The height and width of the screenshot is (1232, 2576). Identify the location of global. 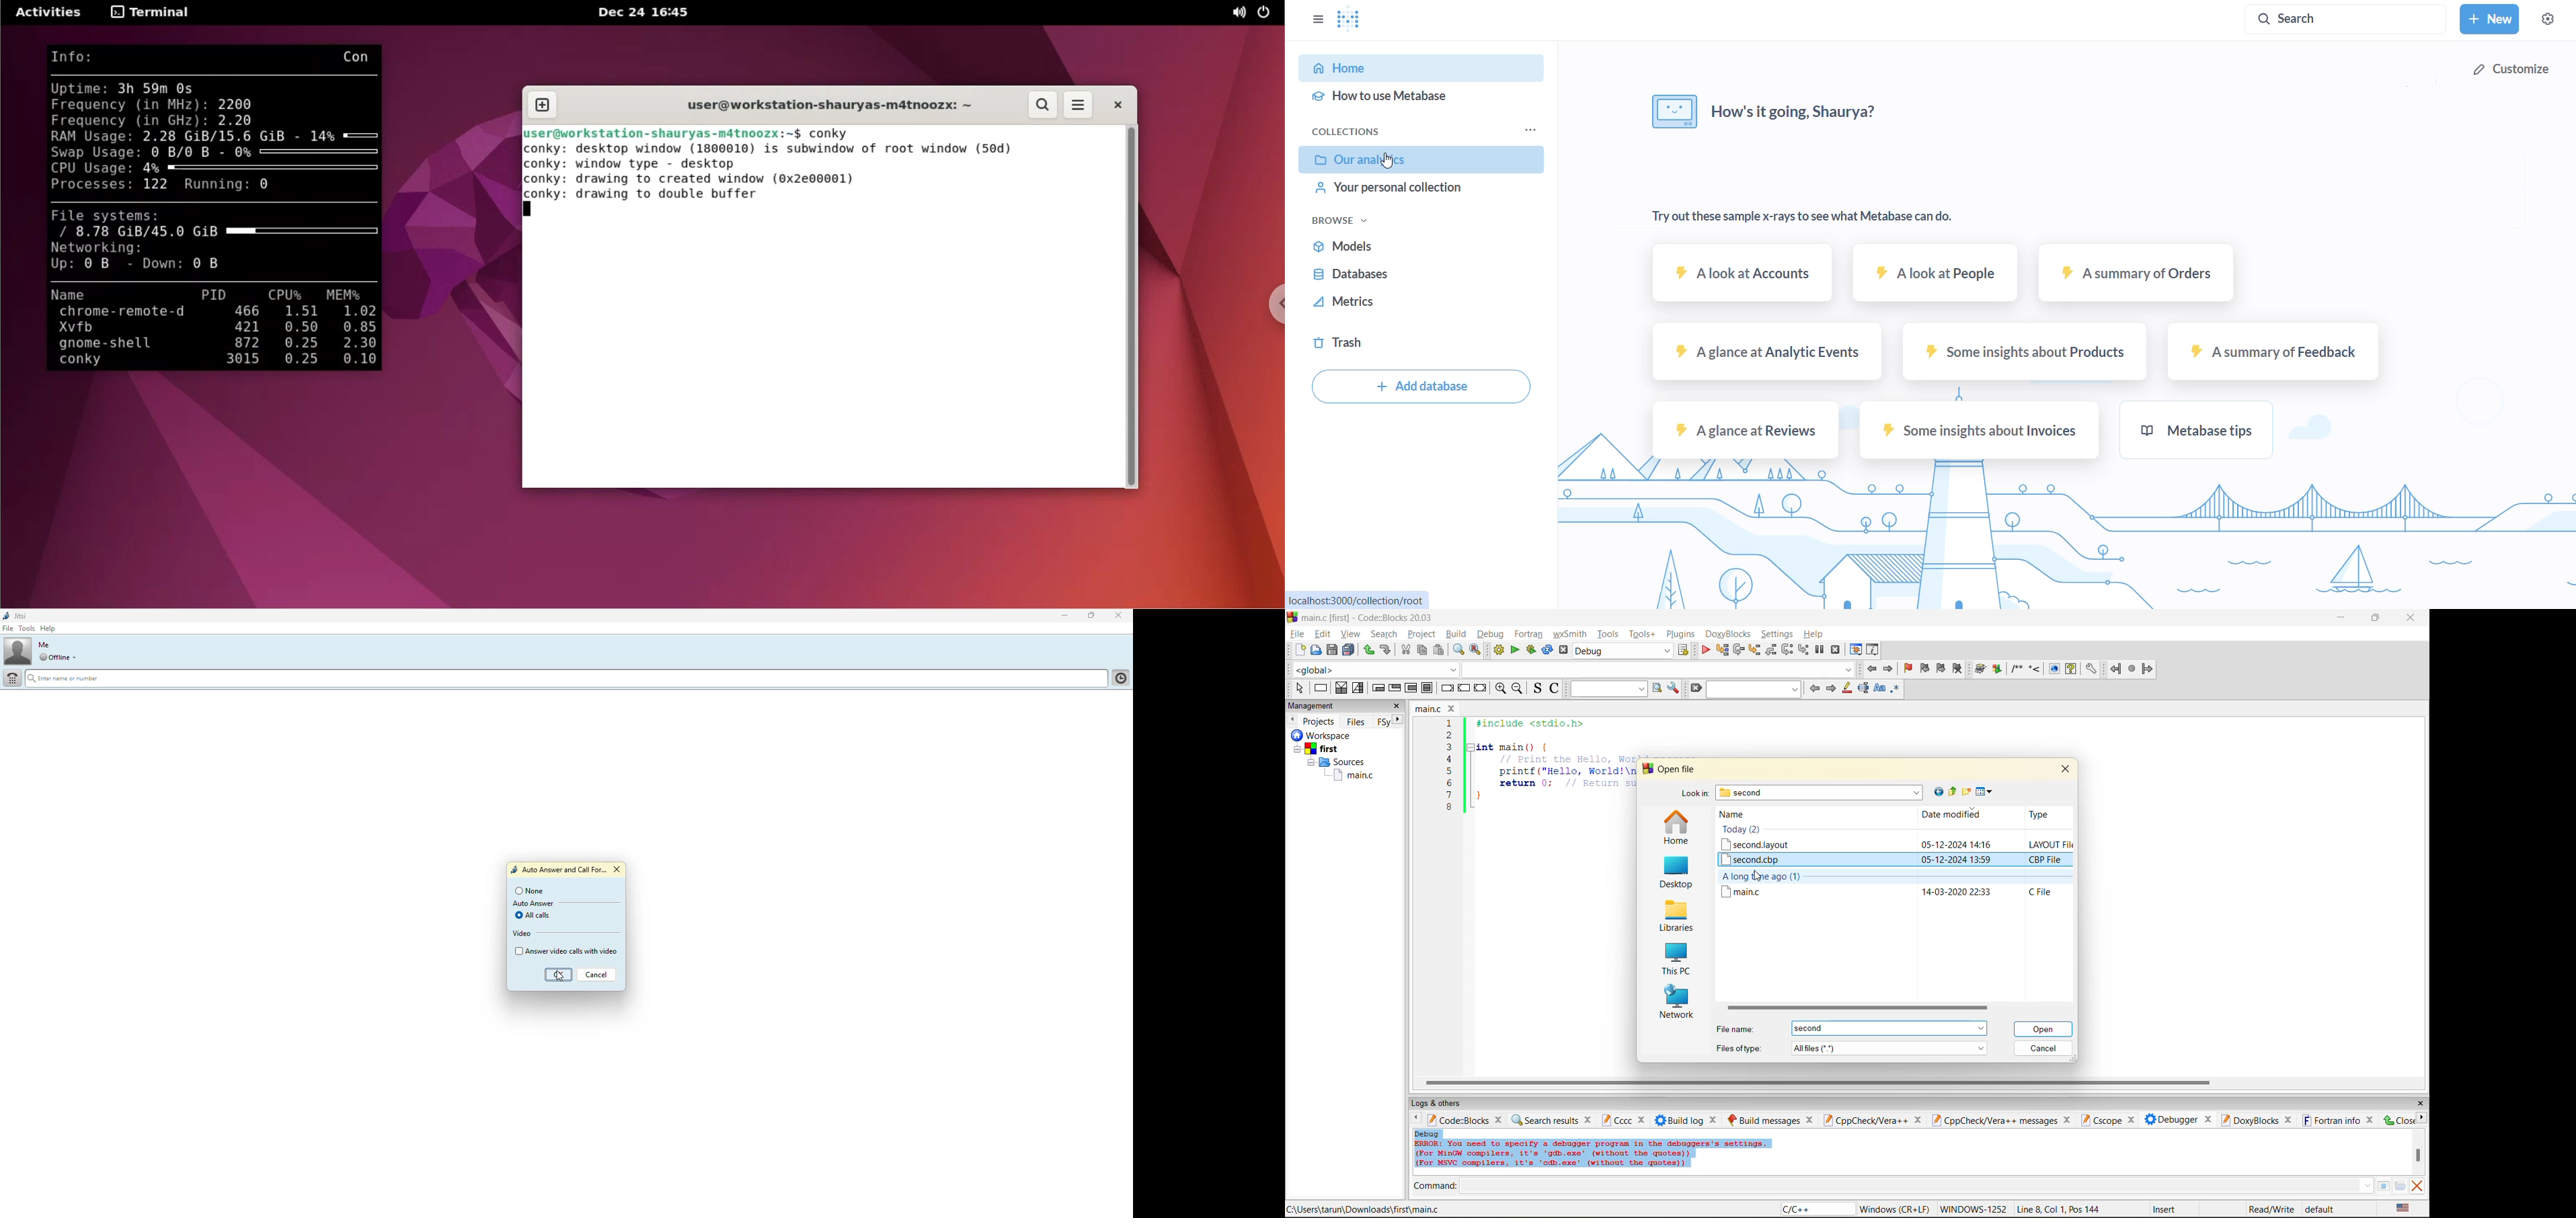
(1373, 670).